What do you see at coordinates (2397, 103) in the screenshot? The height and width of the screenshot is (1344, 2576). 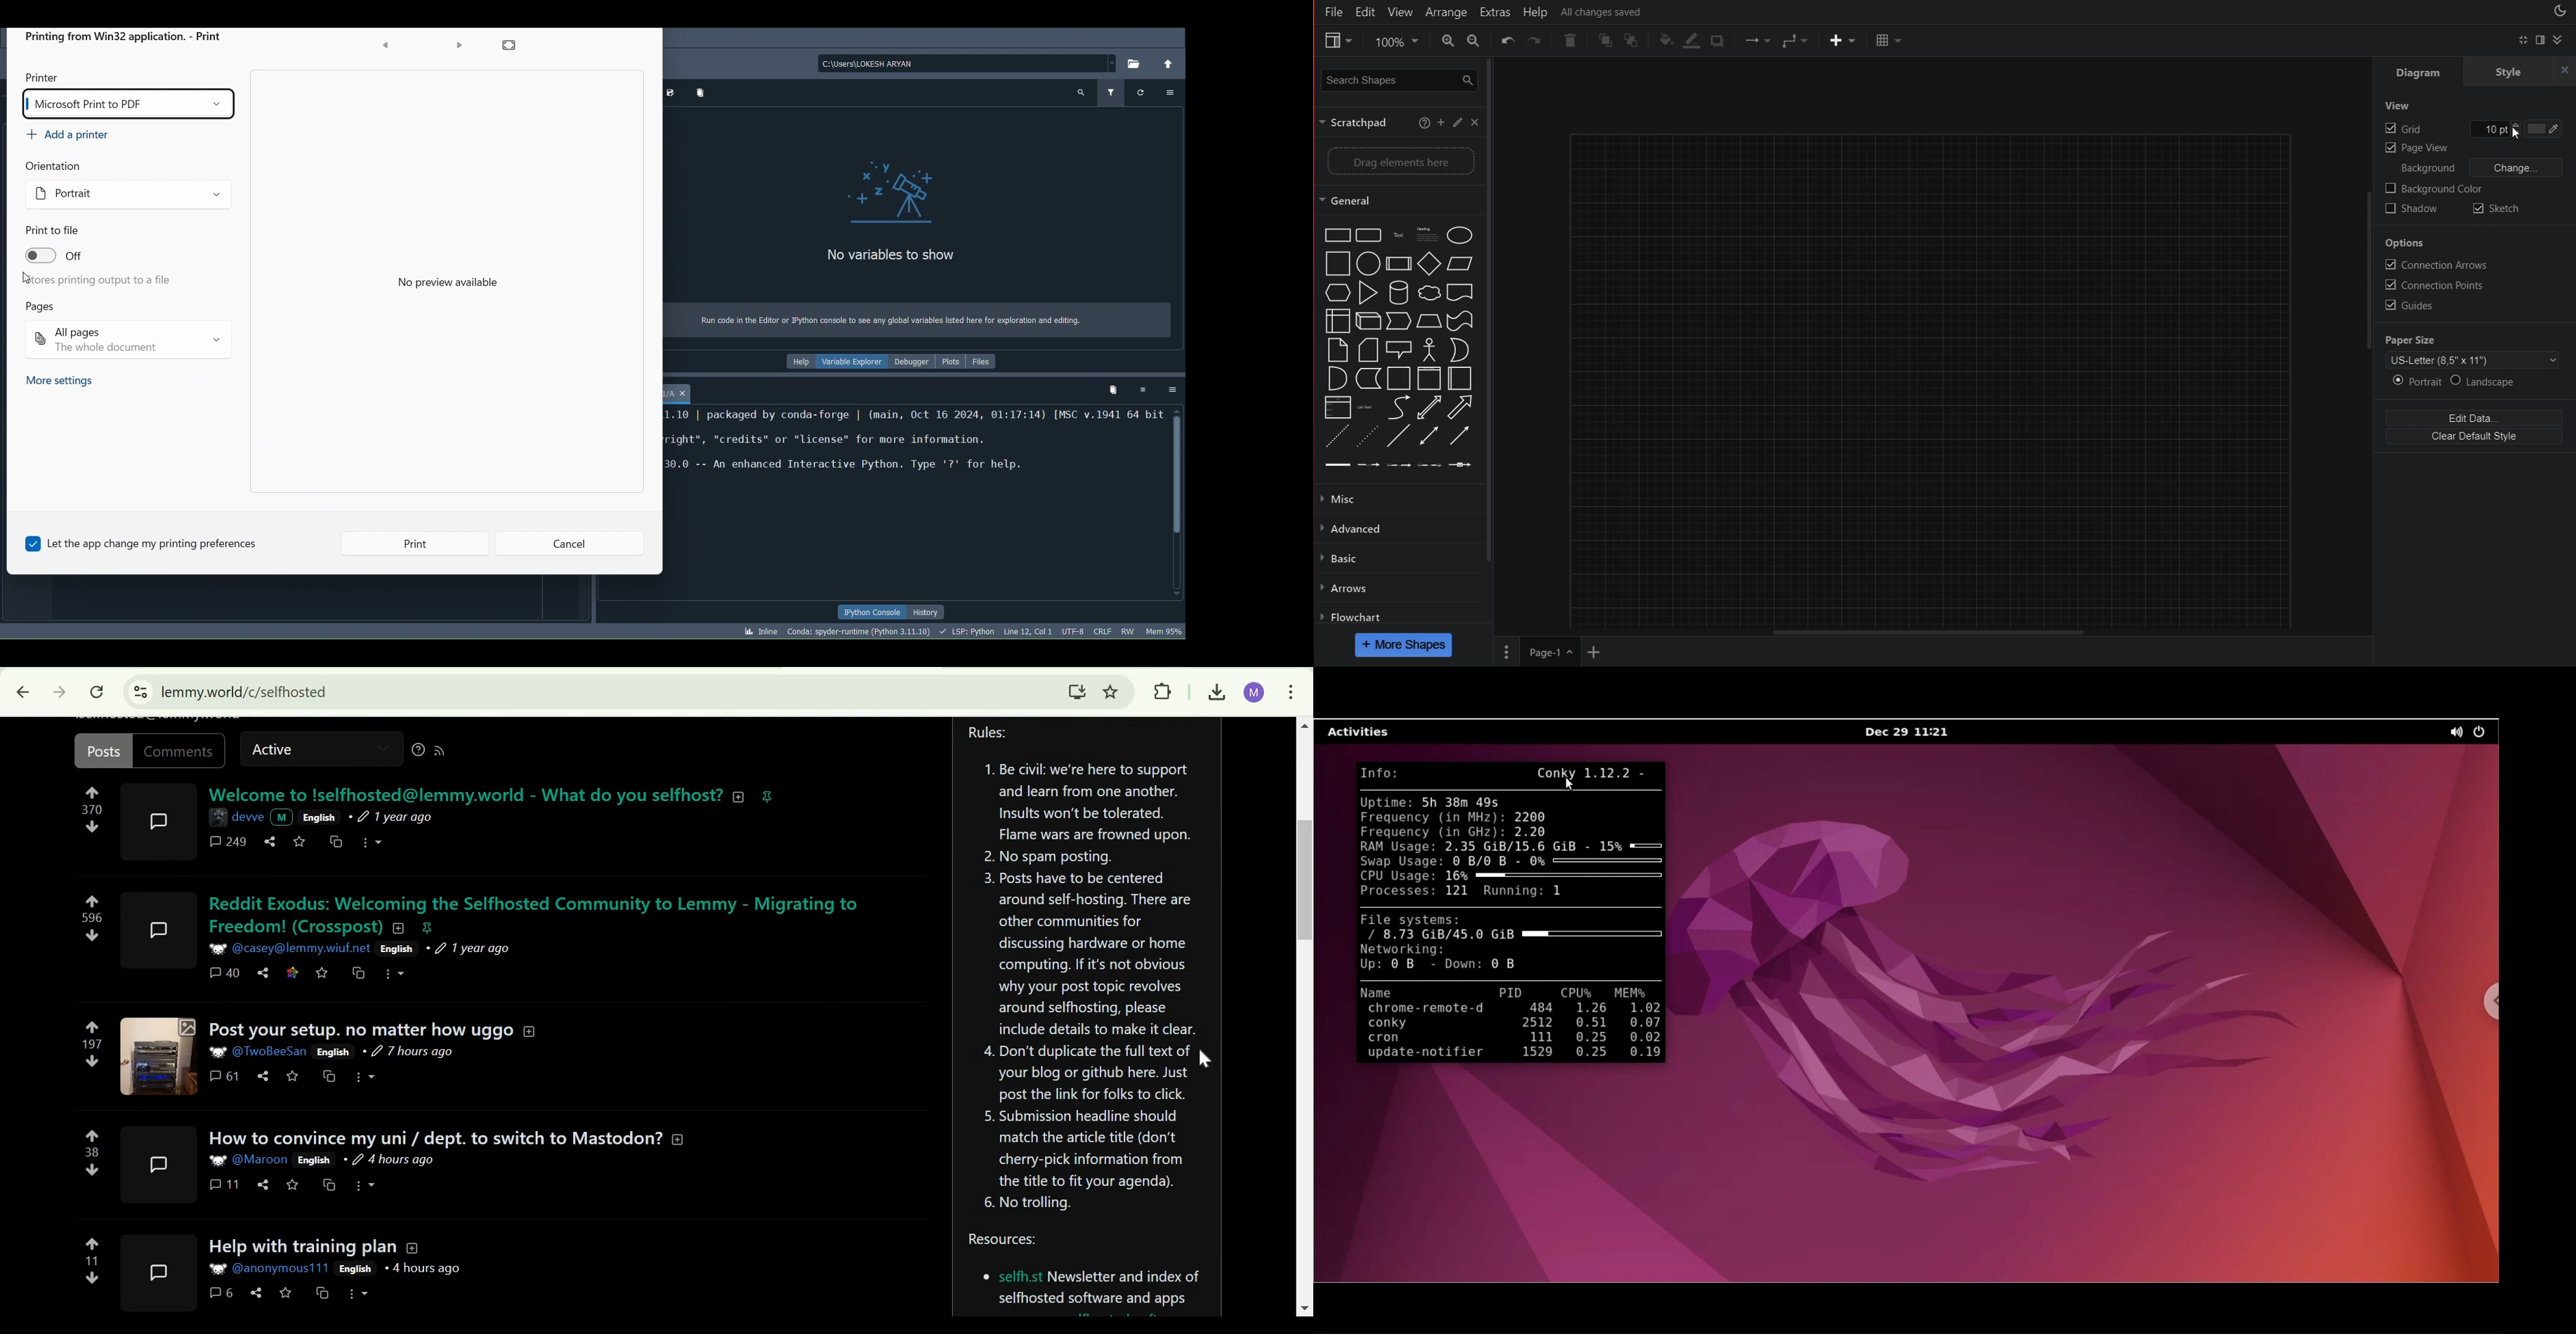 I see `View` at bounding box center [2397, 103].